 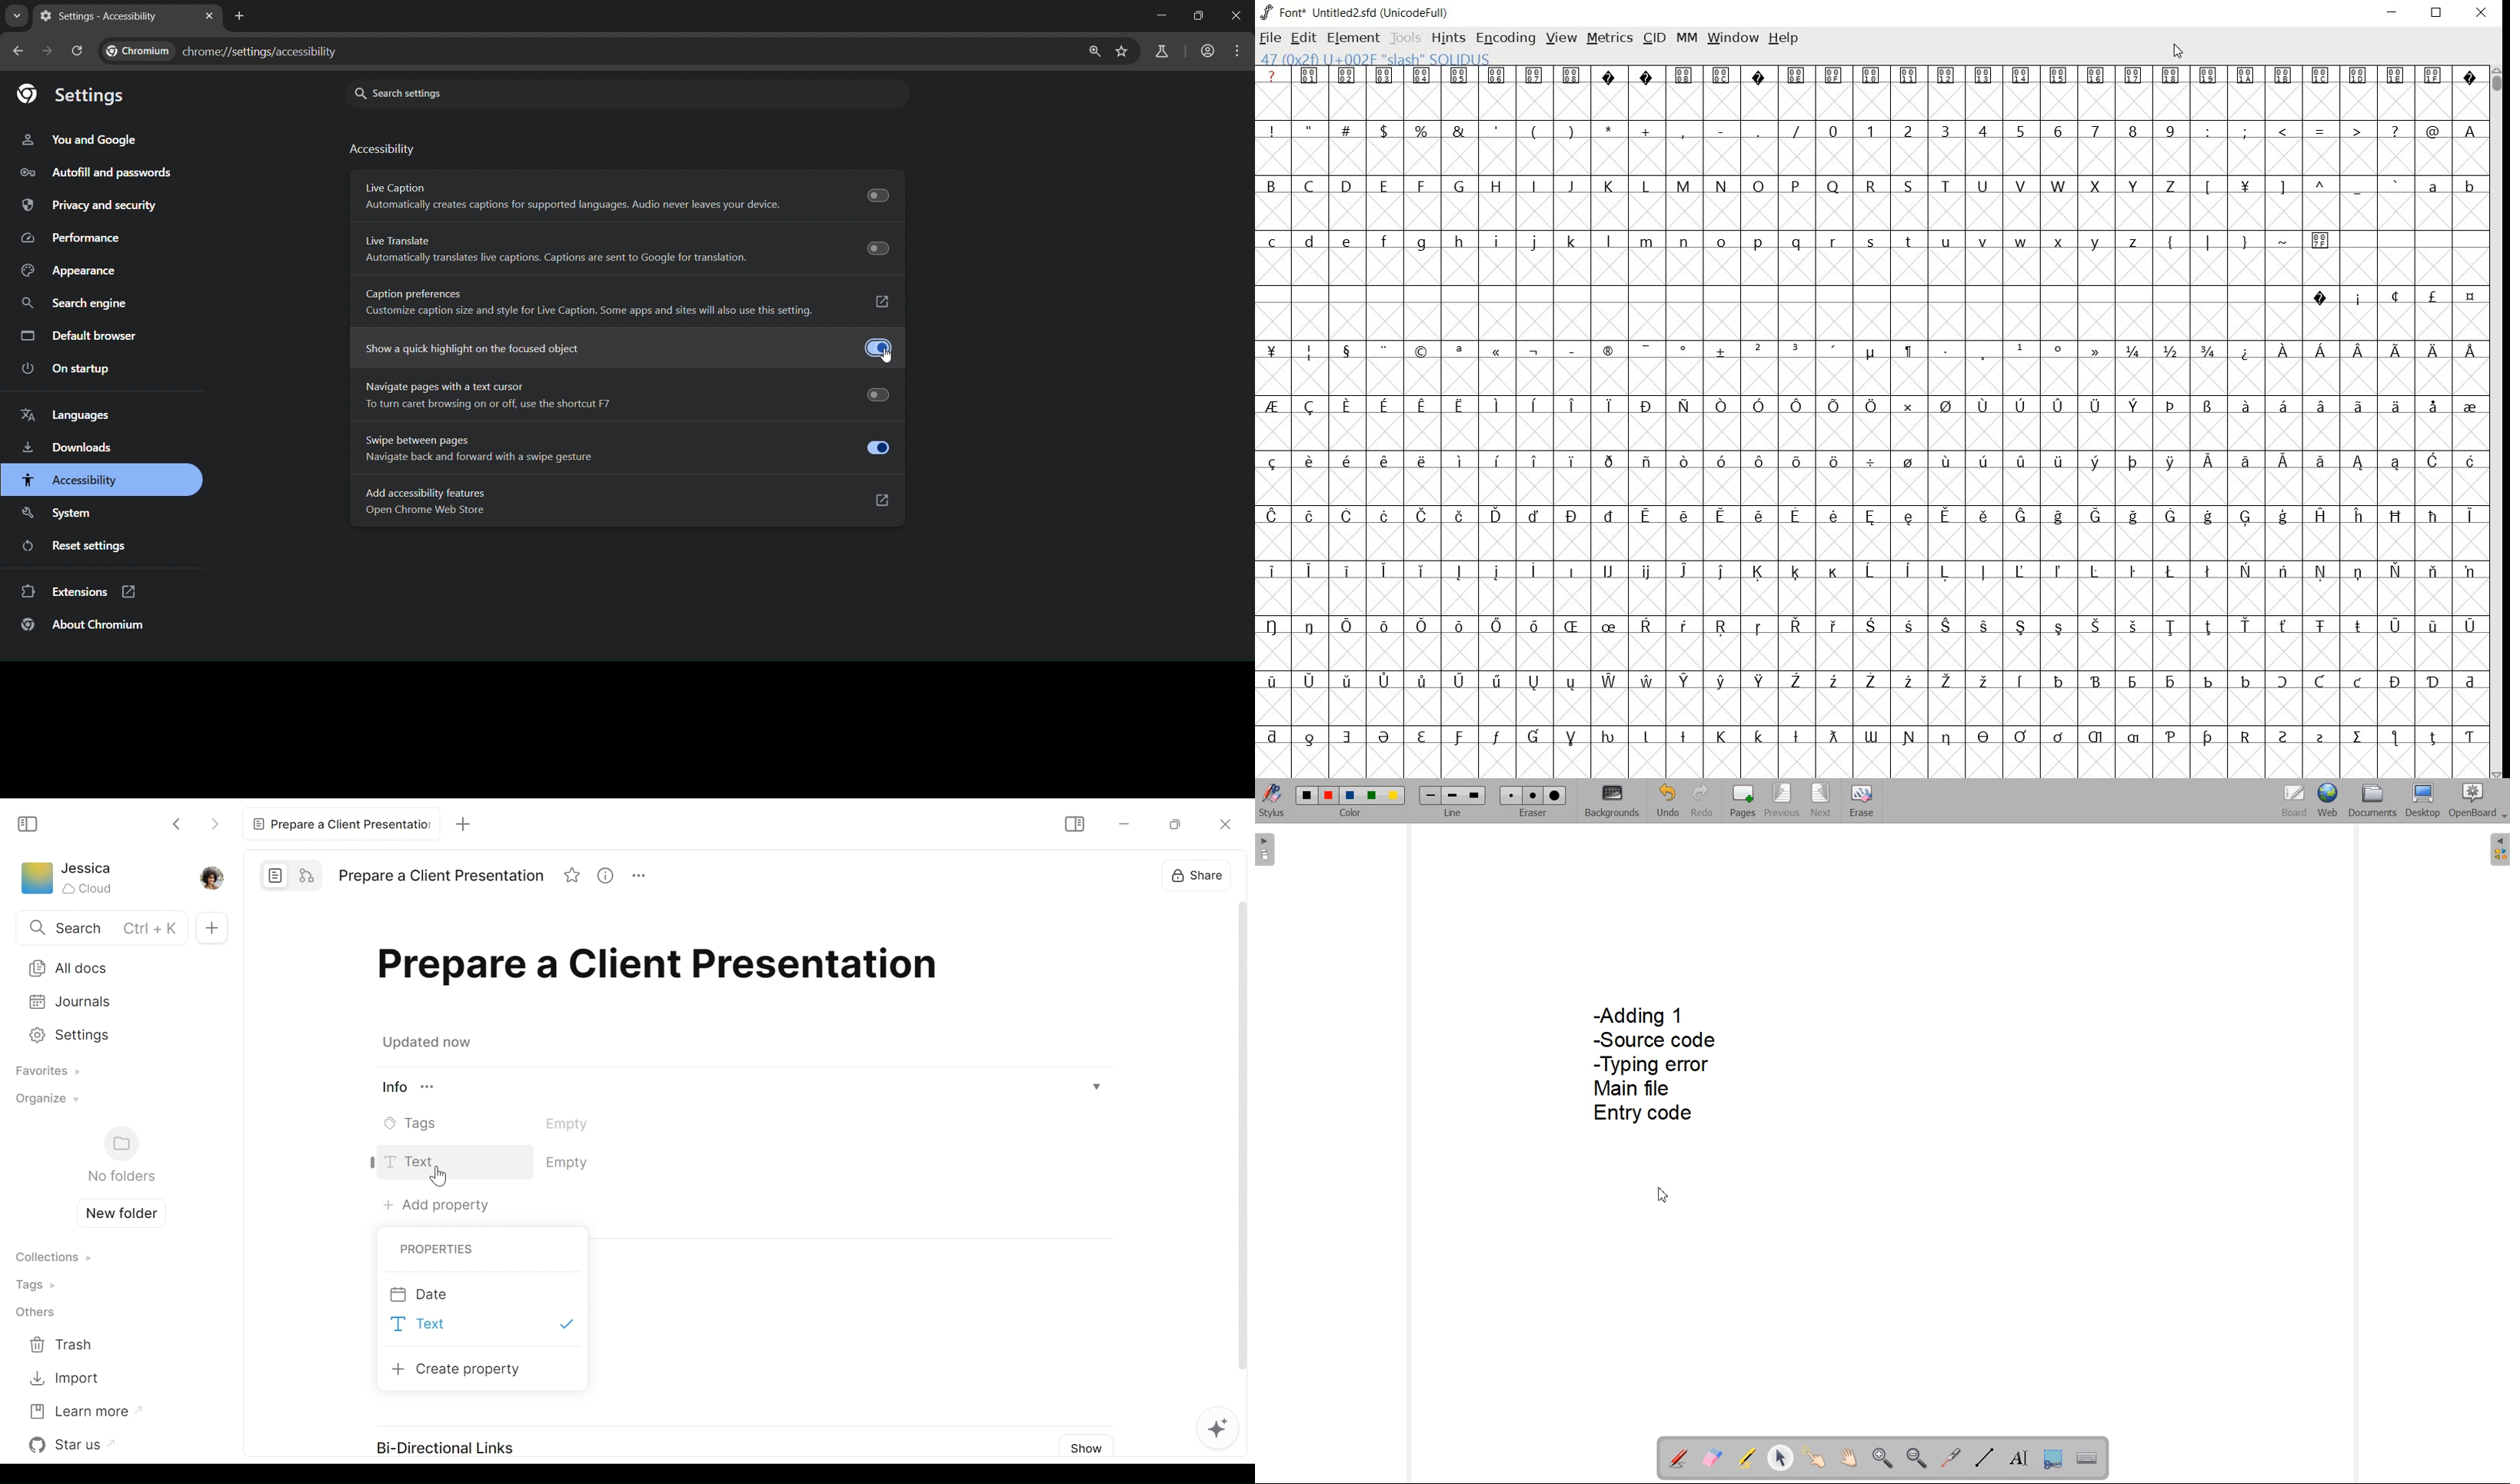 What do you see at coordinates (1505, 39) in the screenshot?
I see `ENCODING` at bounding box center [1505, 39].